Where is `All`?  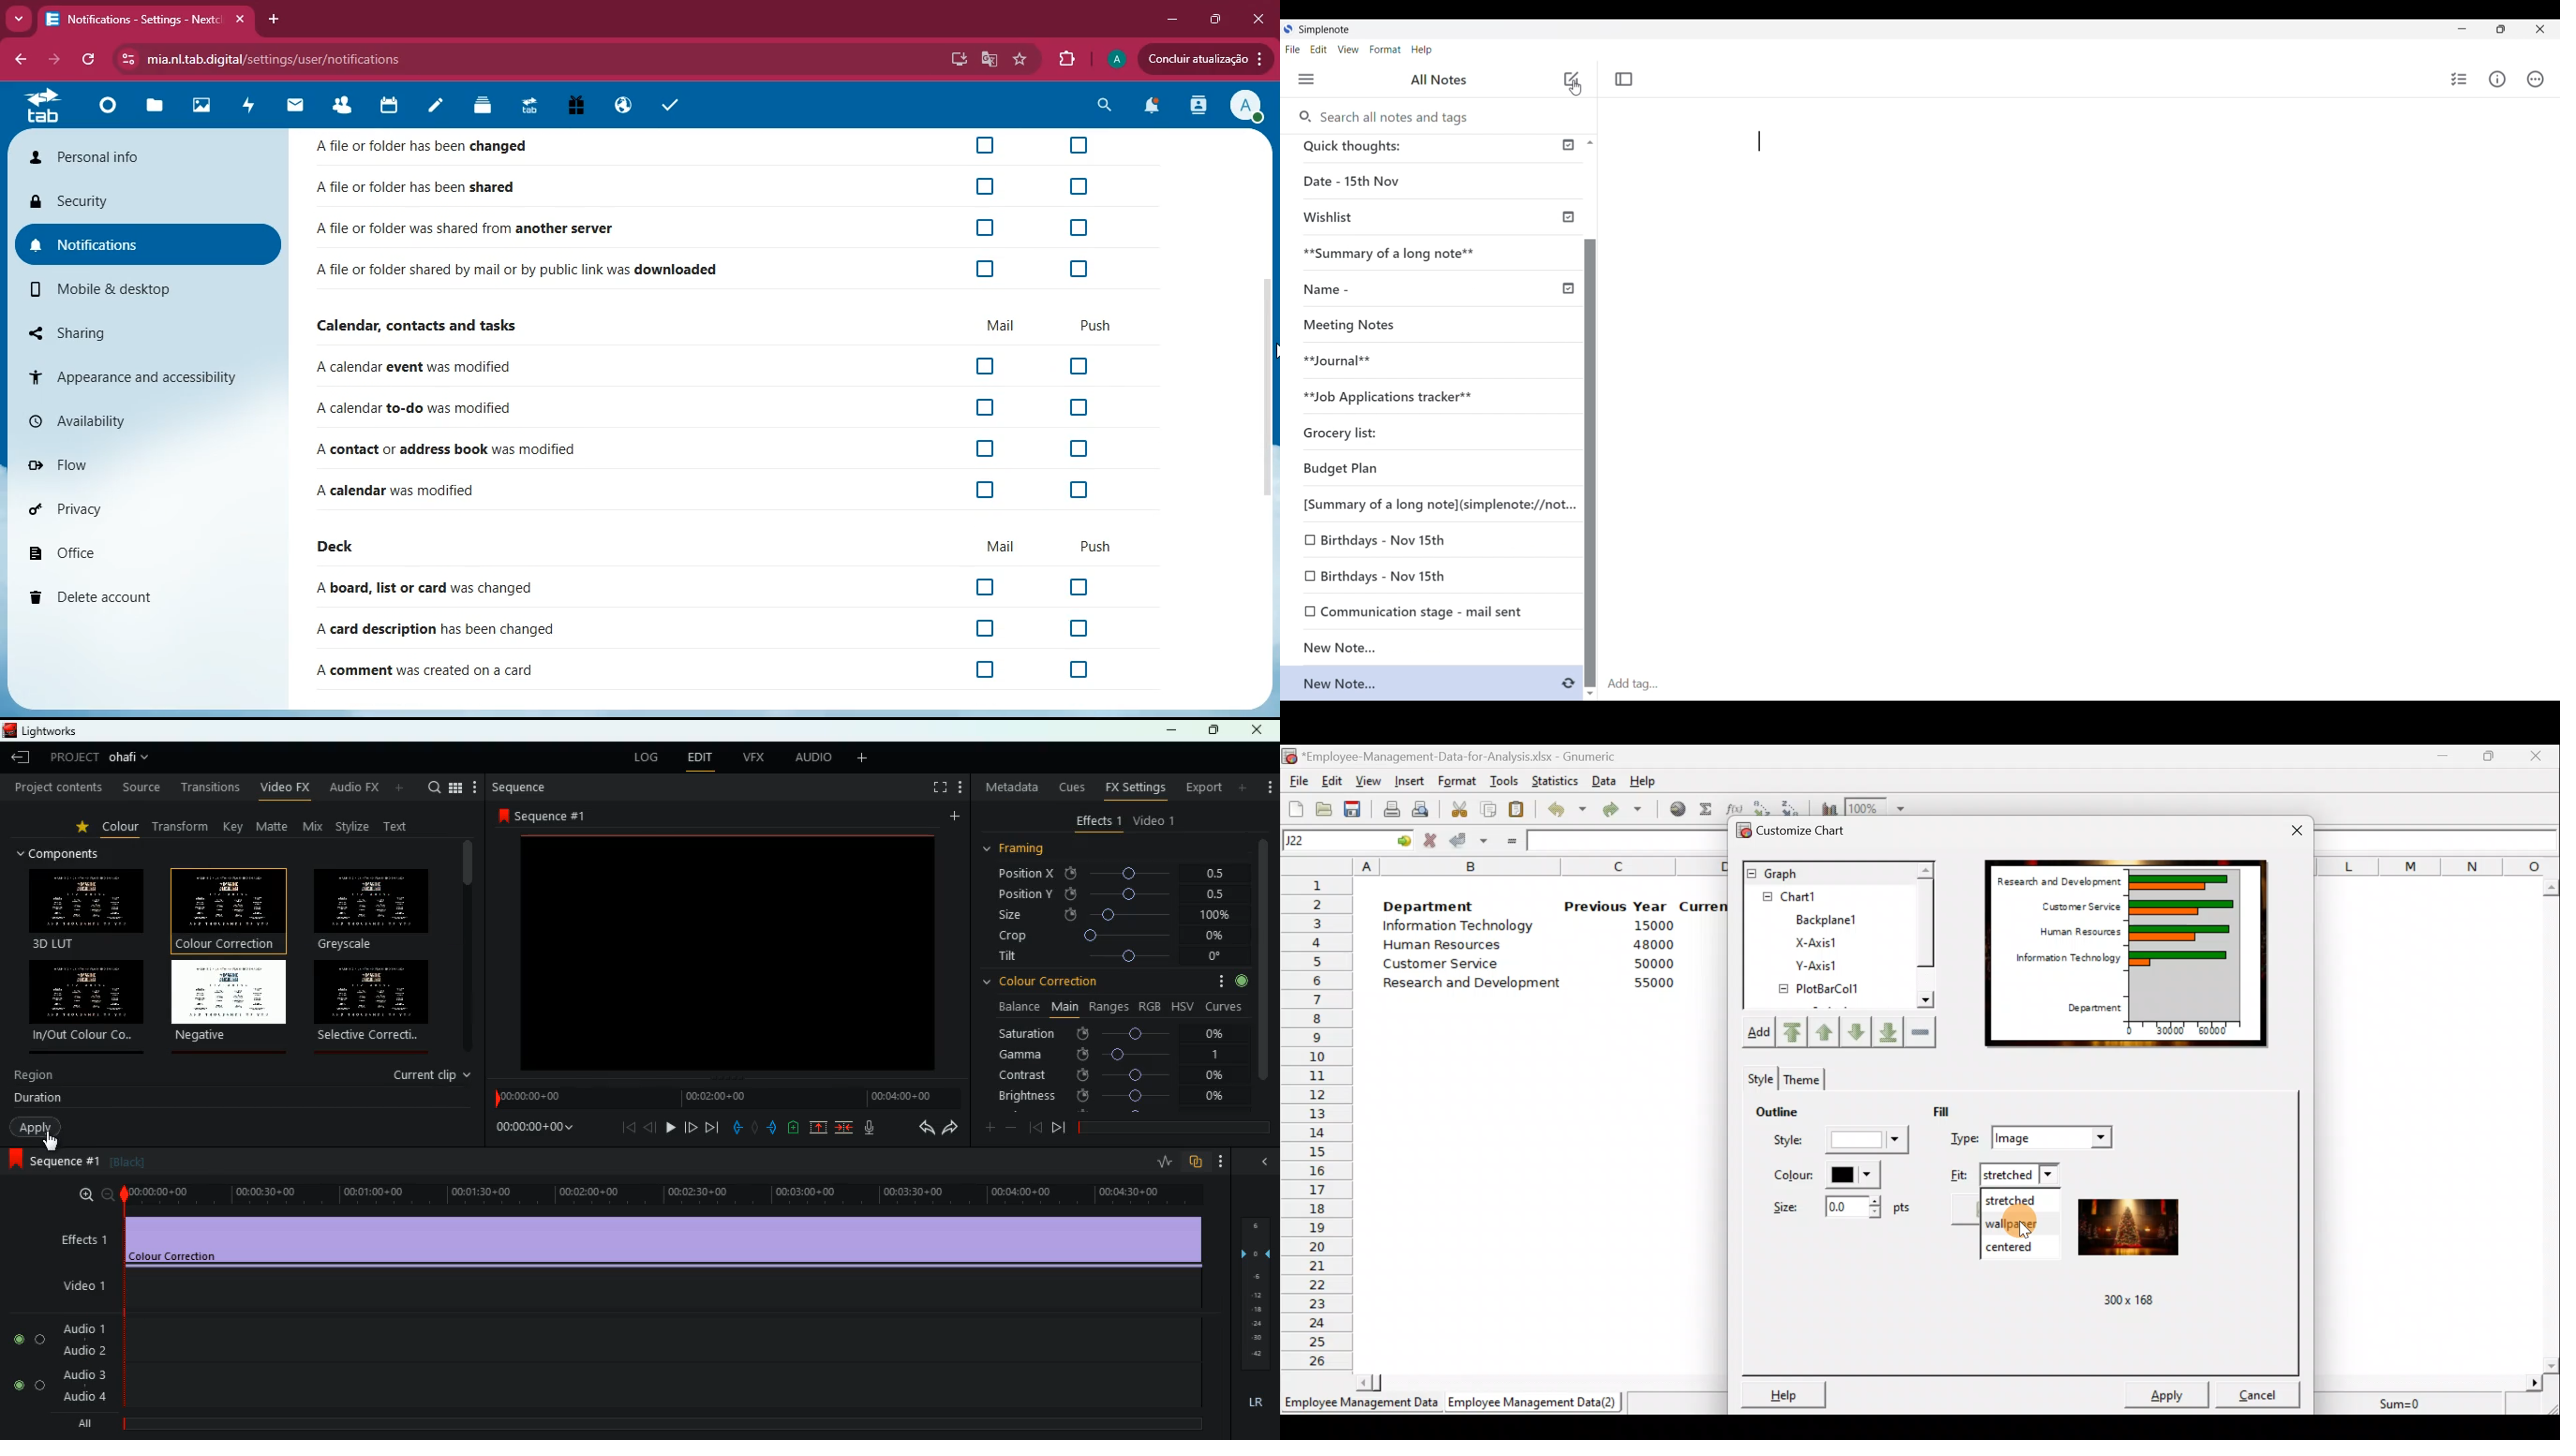 All is located at coordinates (86, 1420).